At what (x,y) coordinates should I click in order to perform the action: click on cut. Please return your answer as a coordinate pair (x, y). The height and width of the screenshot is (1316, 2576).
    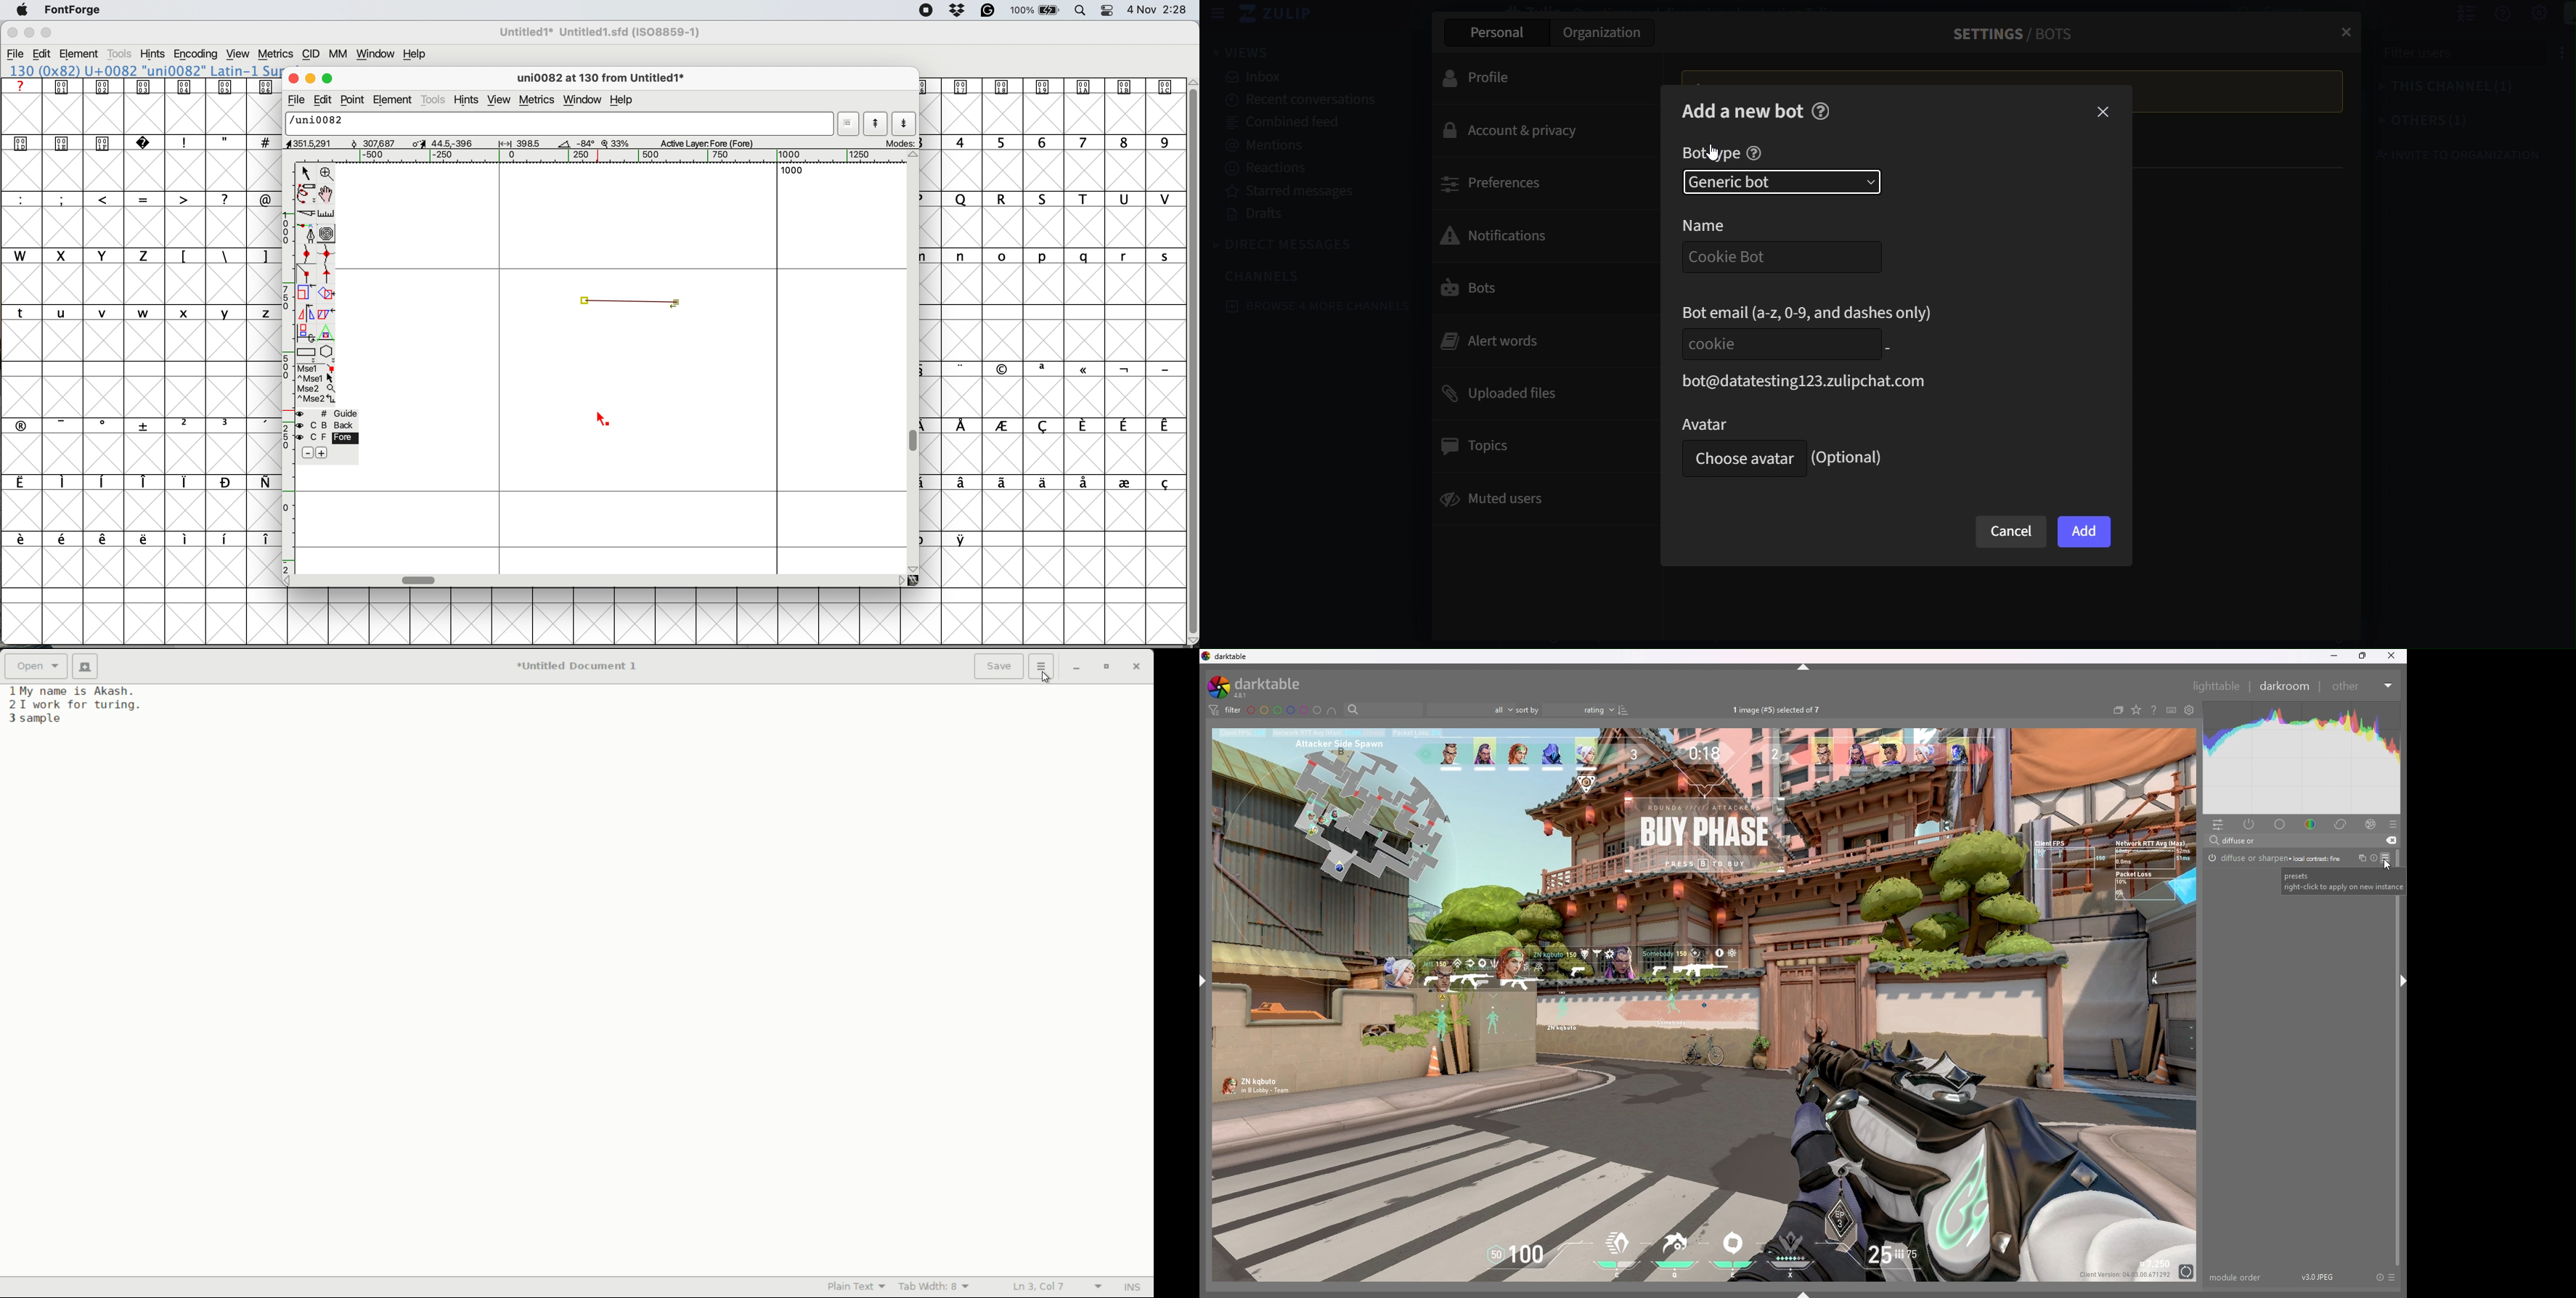
    Looking at the image, I should click on (2391, 840).